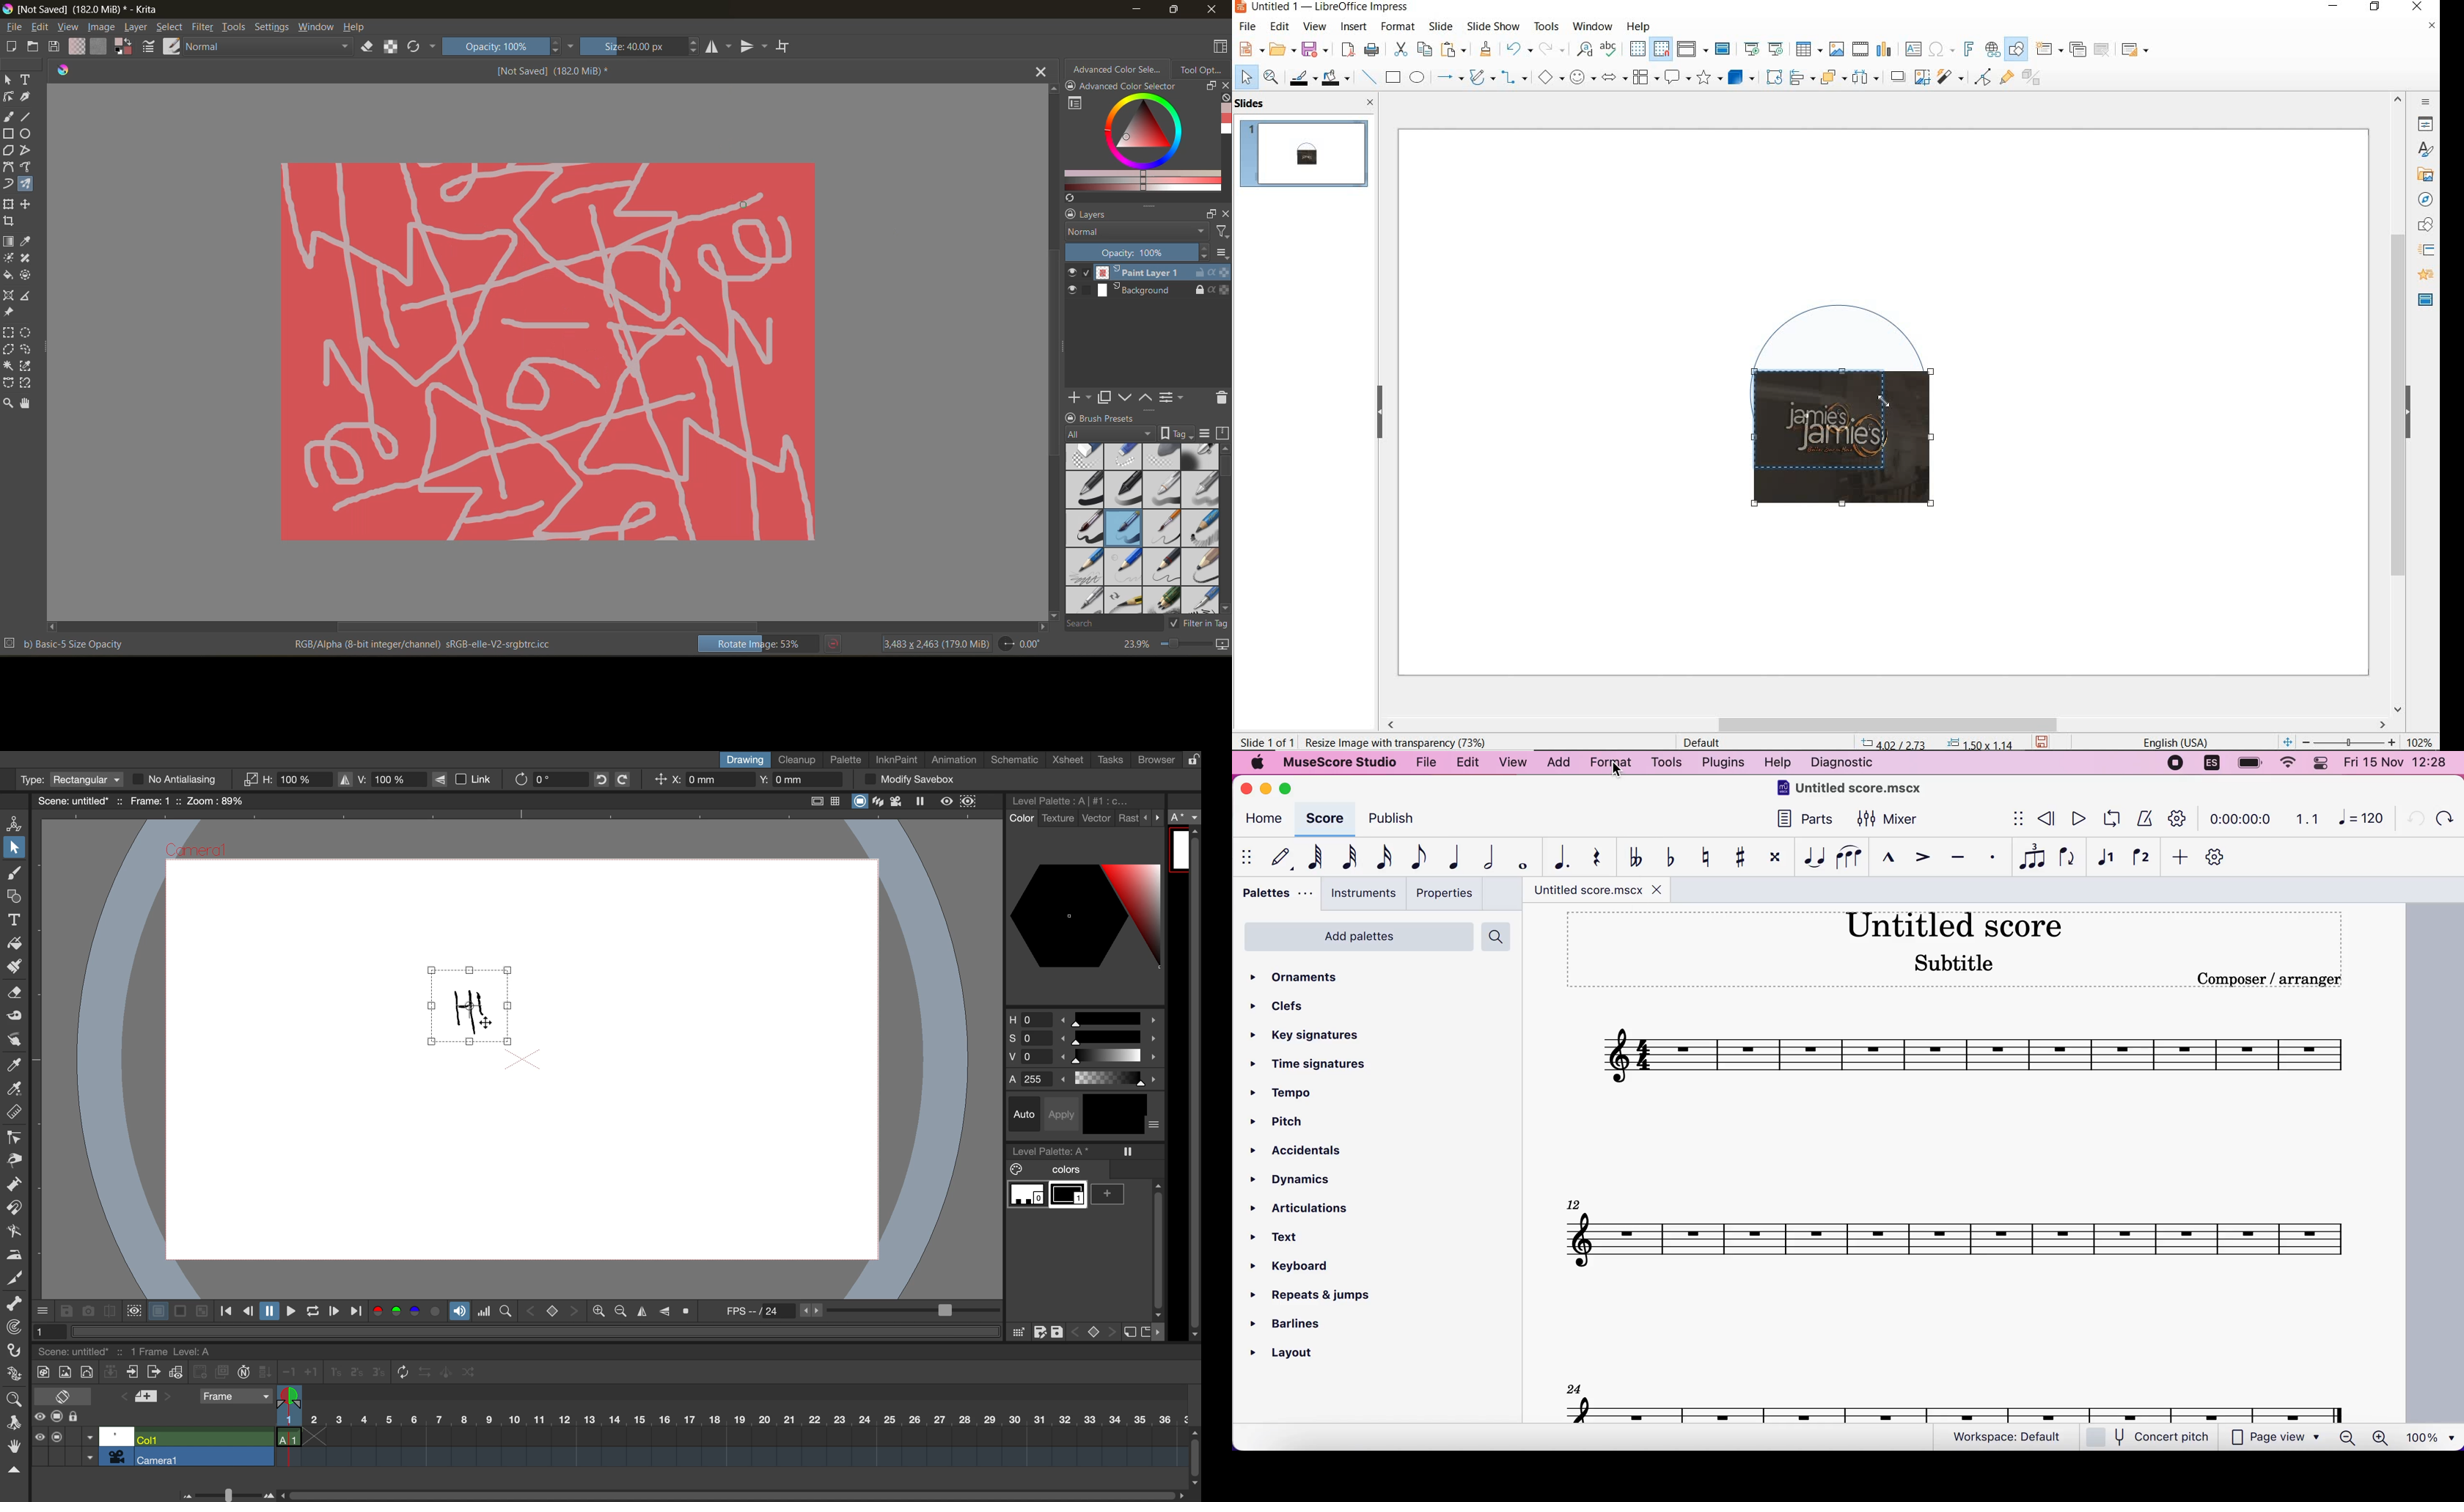  What do you see at coordinates (237, 29) in the screenshot?
I see `tools` at bounding box center [237, 29].